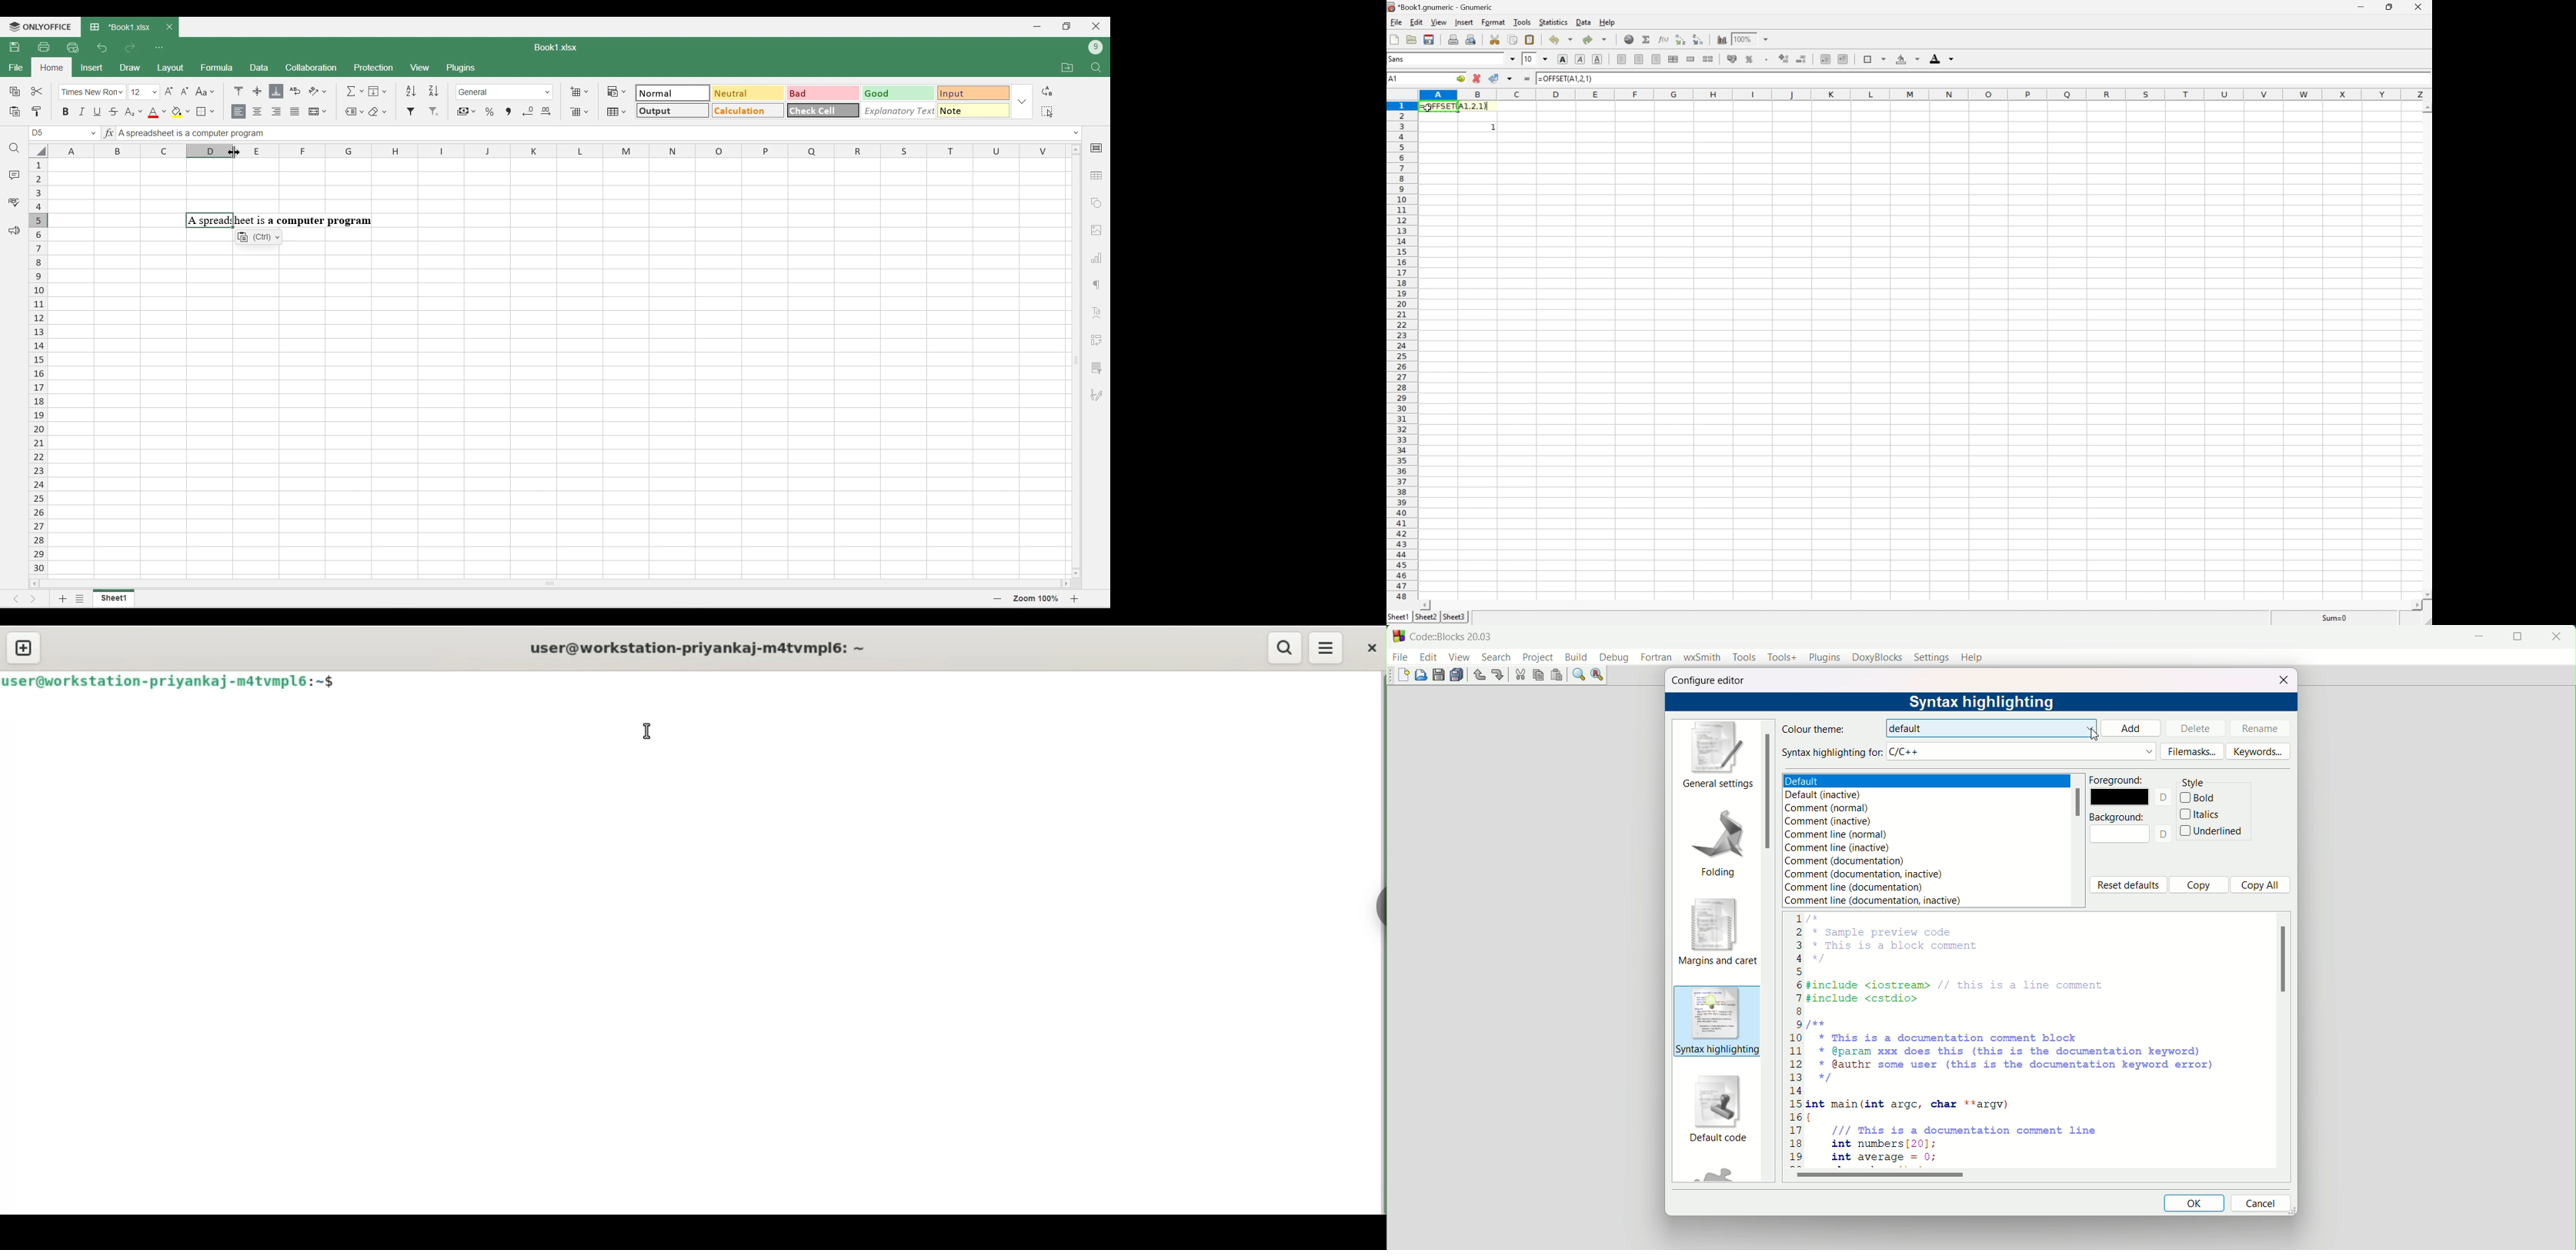  I want to click on View menu, so click(421, 68).